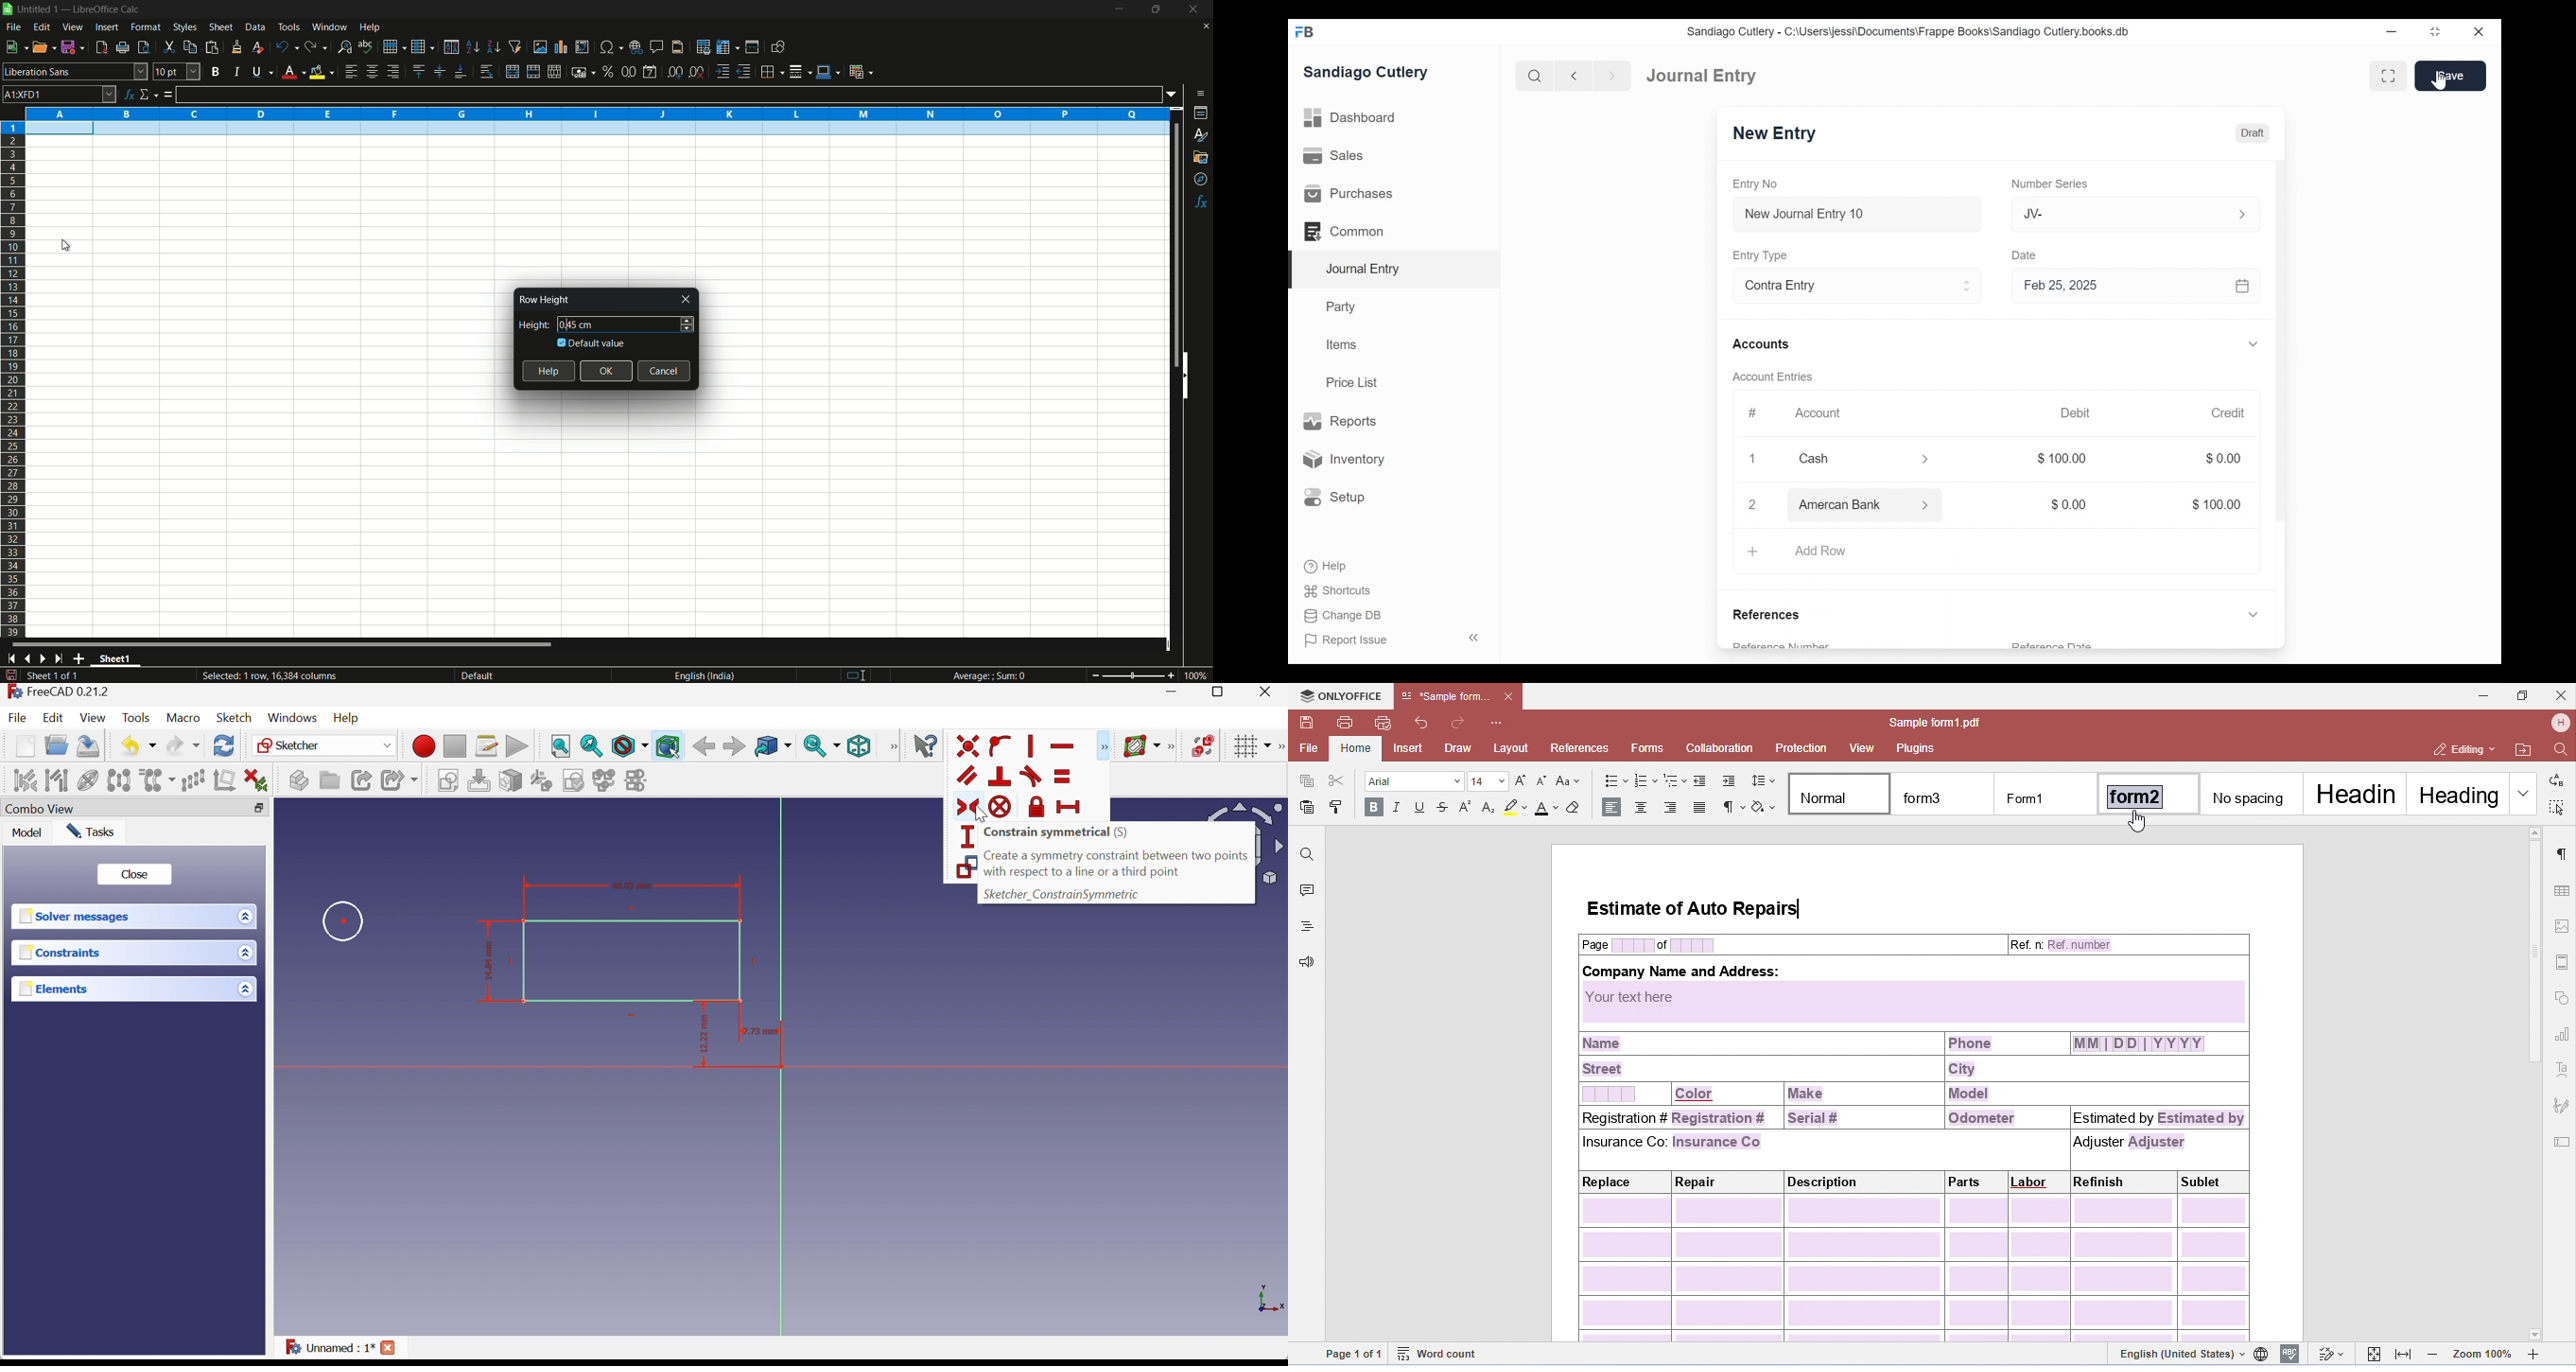 This screenshot has width=2576, height=1372. What do you see at coordinates (2138, 288) in the screenshot?
I see `Feb 25, 2025` at bounding box center [2138, 288].